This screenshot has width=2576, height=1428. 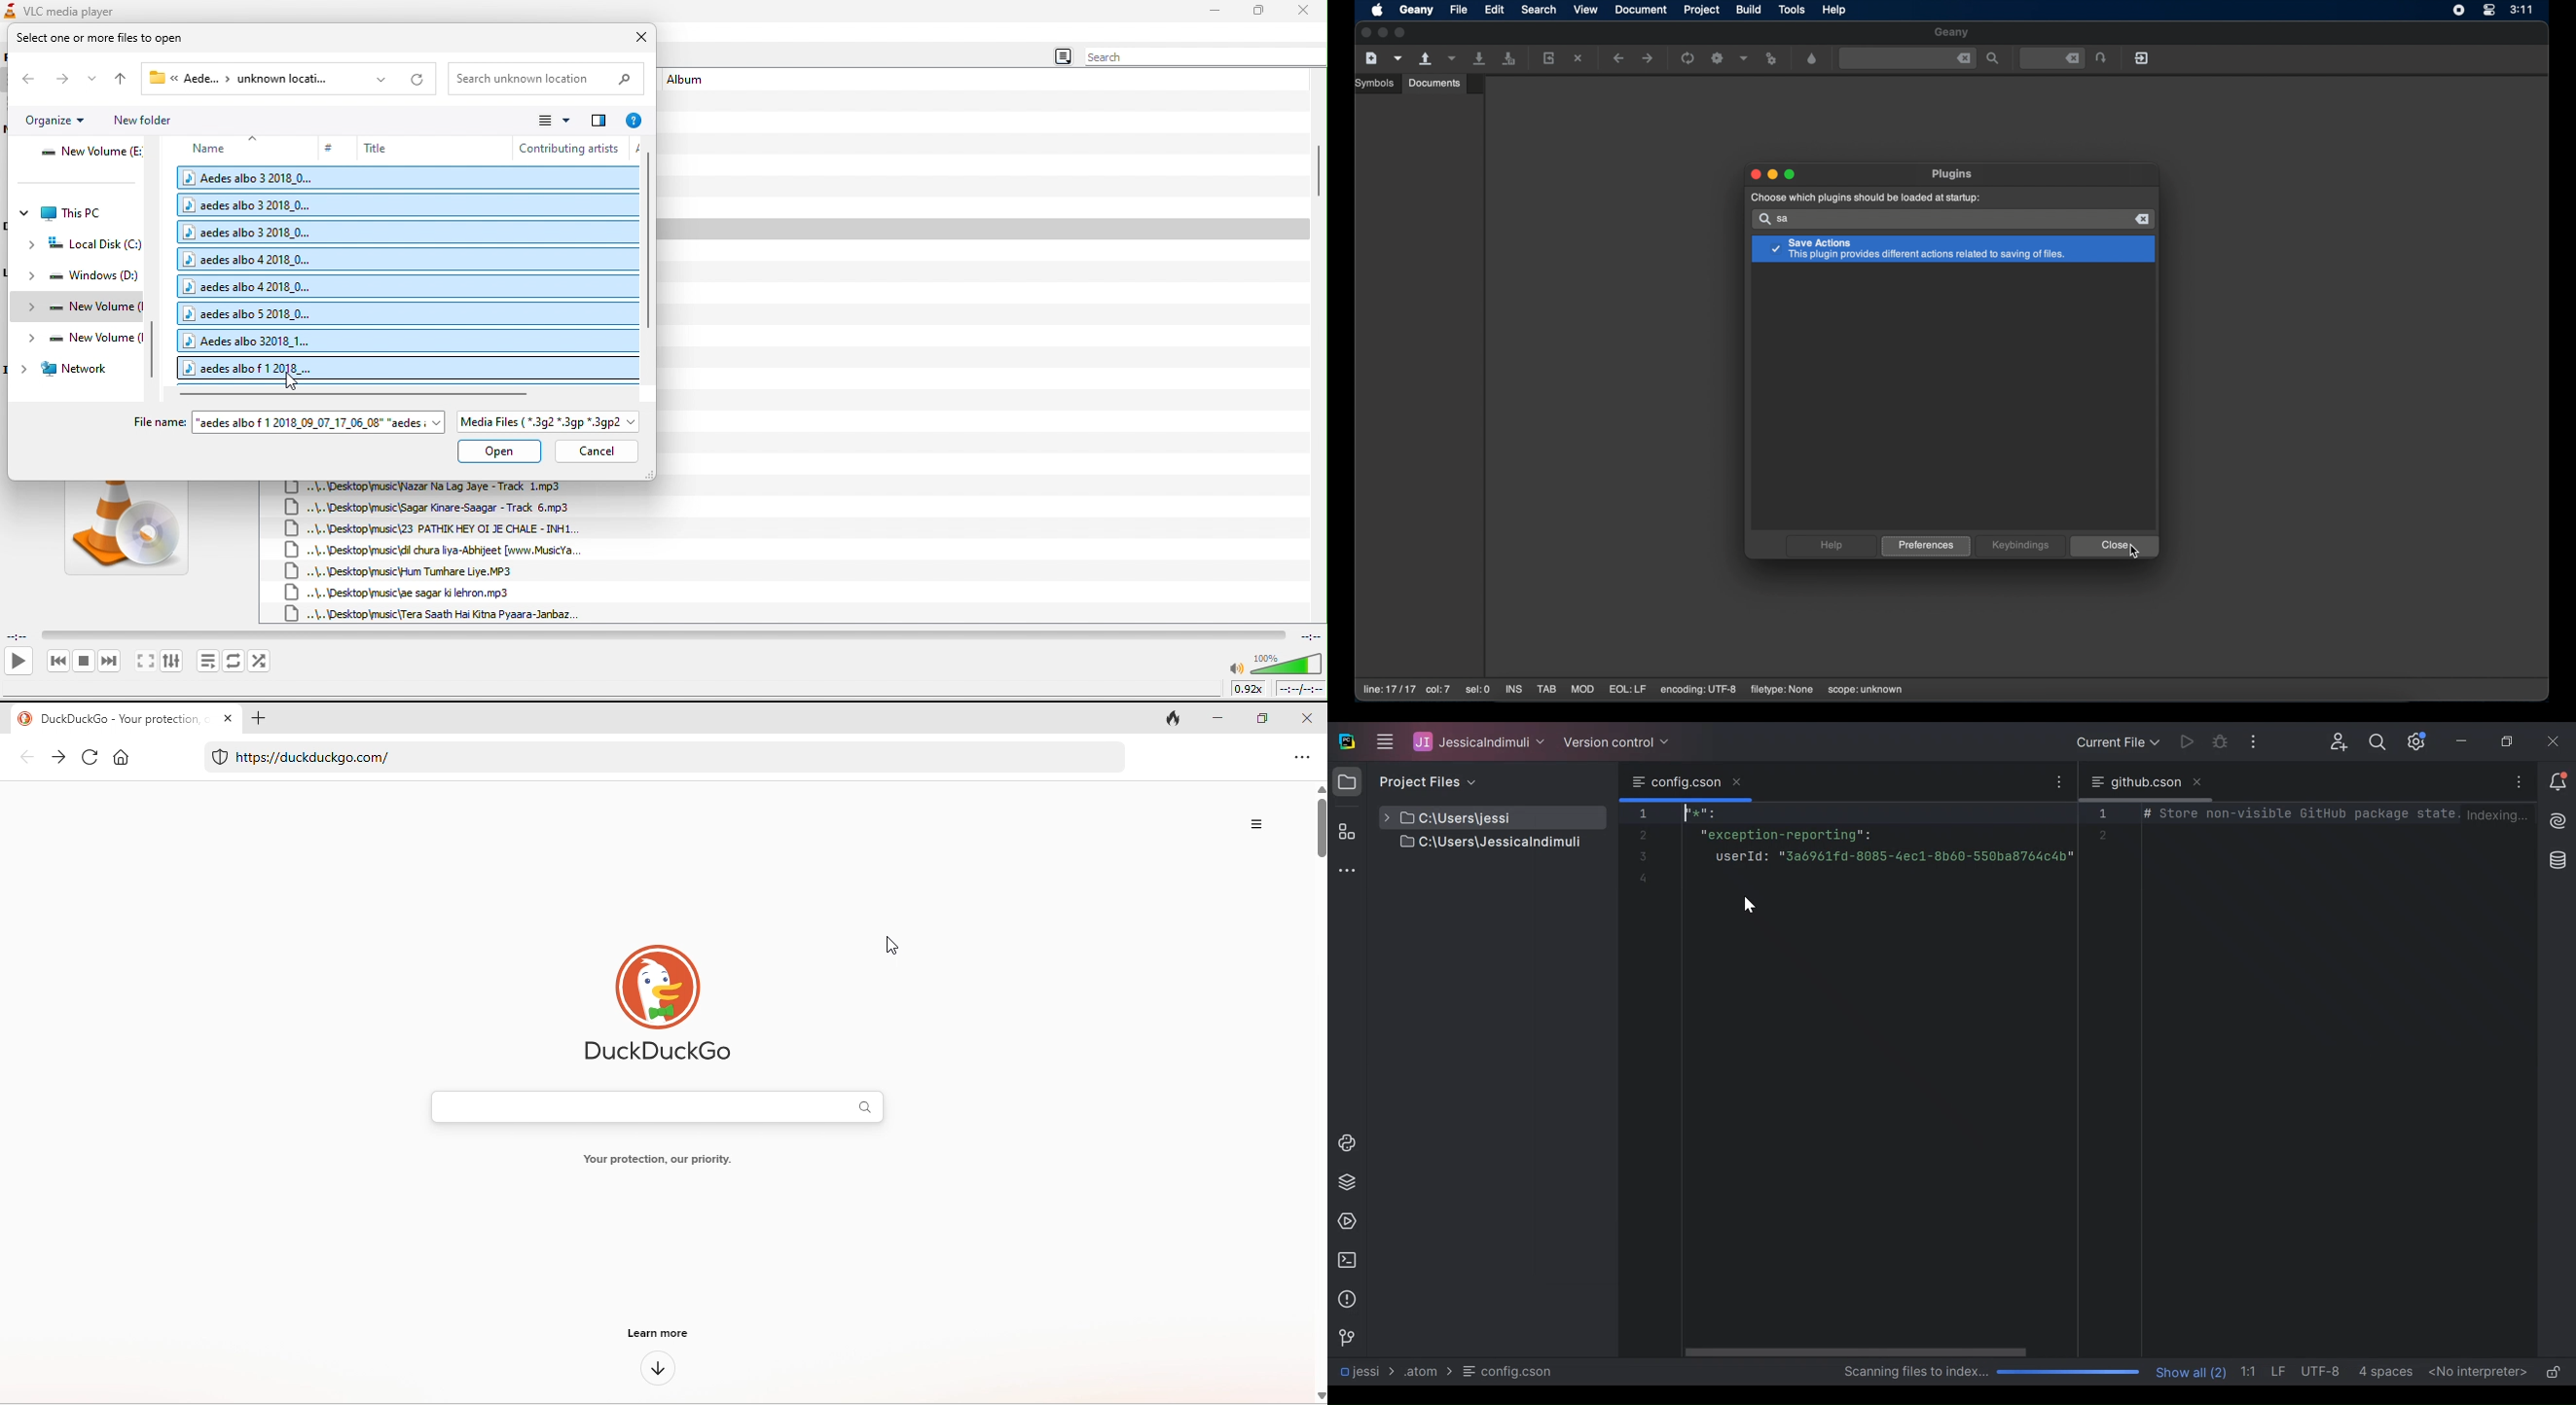 I want to click on Tab, so click(x=2147, y=783).